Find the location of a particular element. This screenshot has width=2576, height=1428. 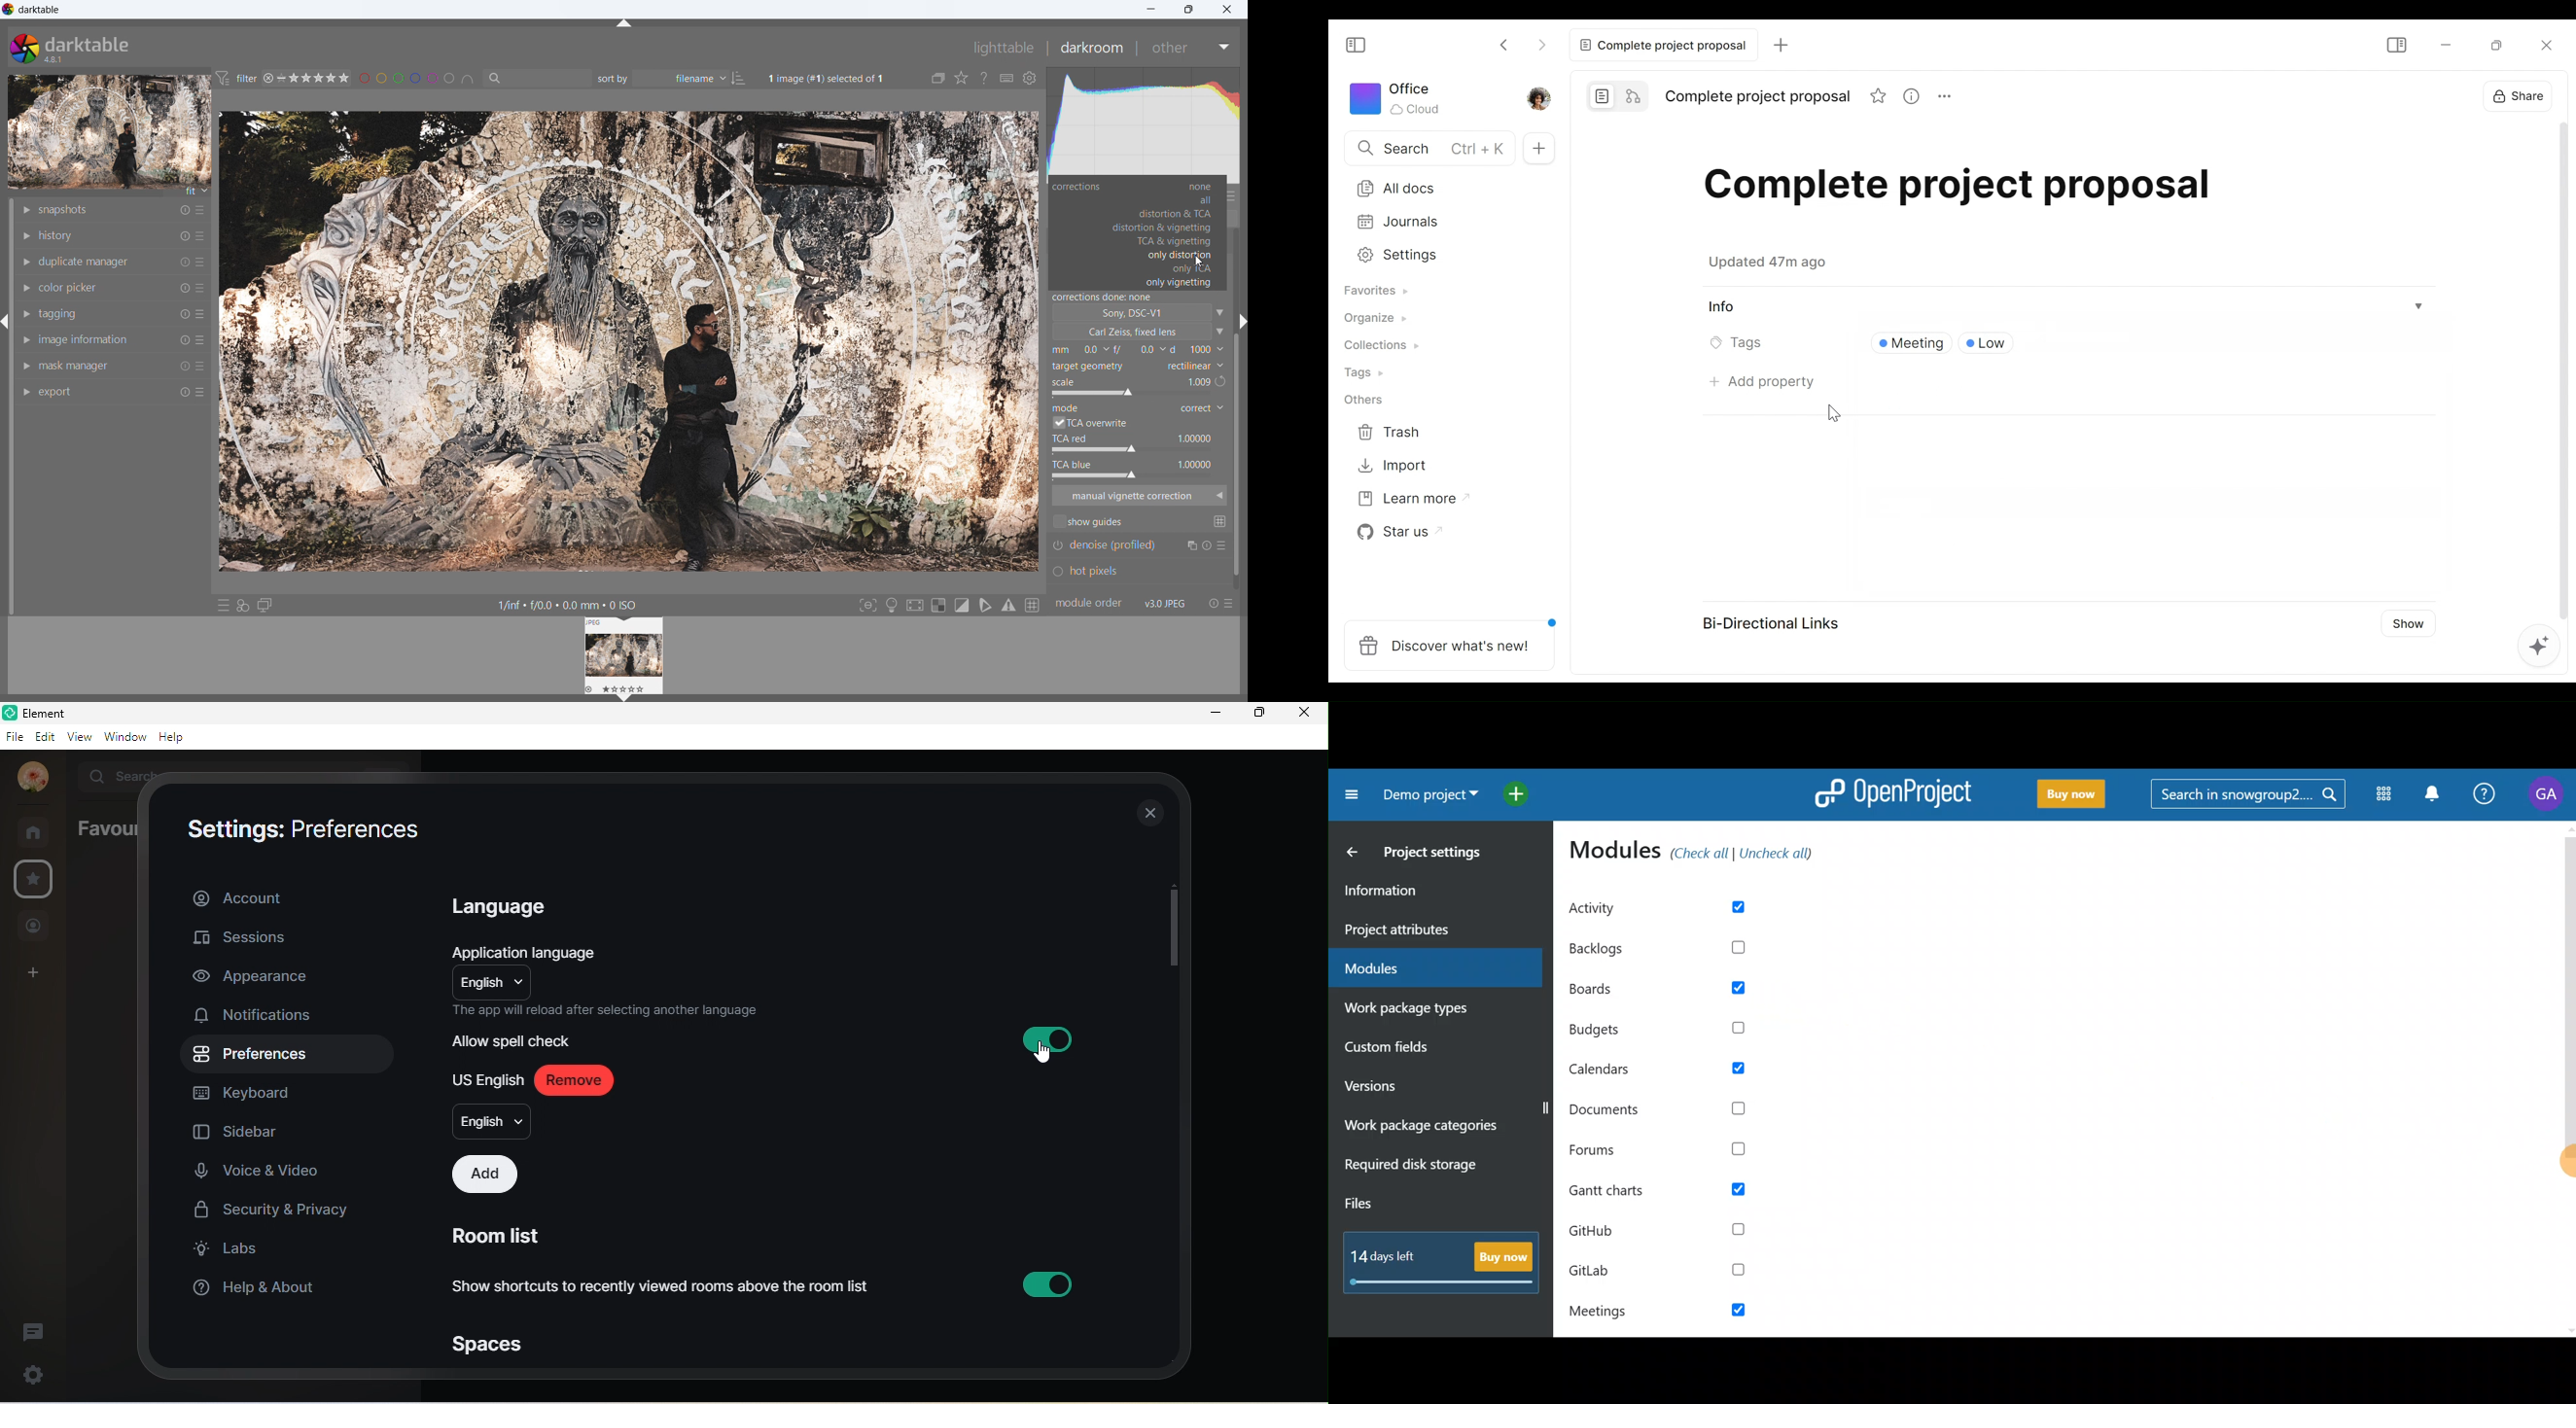

settings: preferences is located at coordinates (312, 836).